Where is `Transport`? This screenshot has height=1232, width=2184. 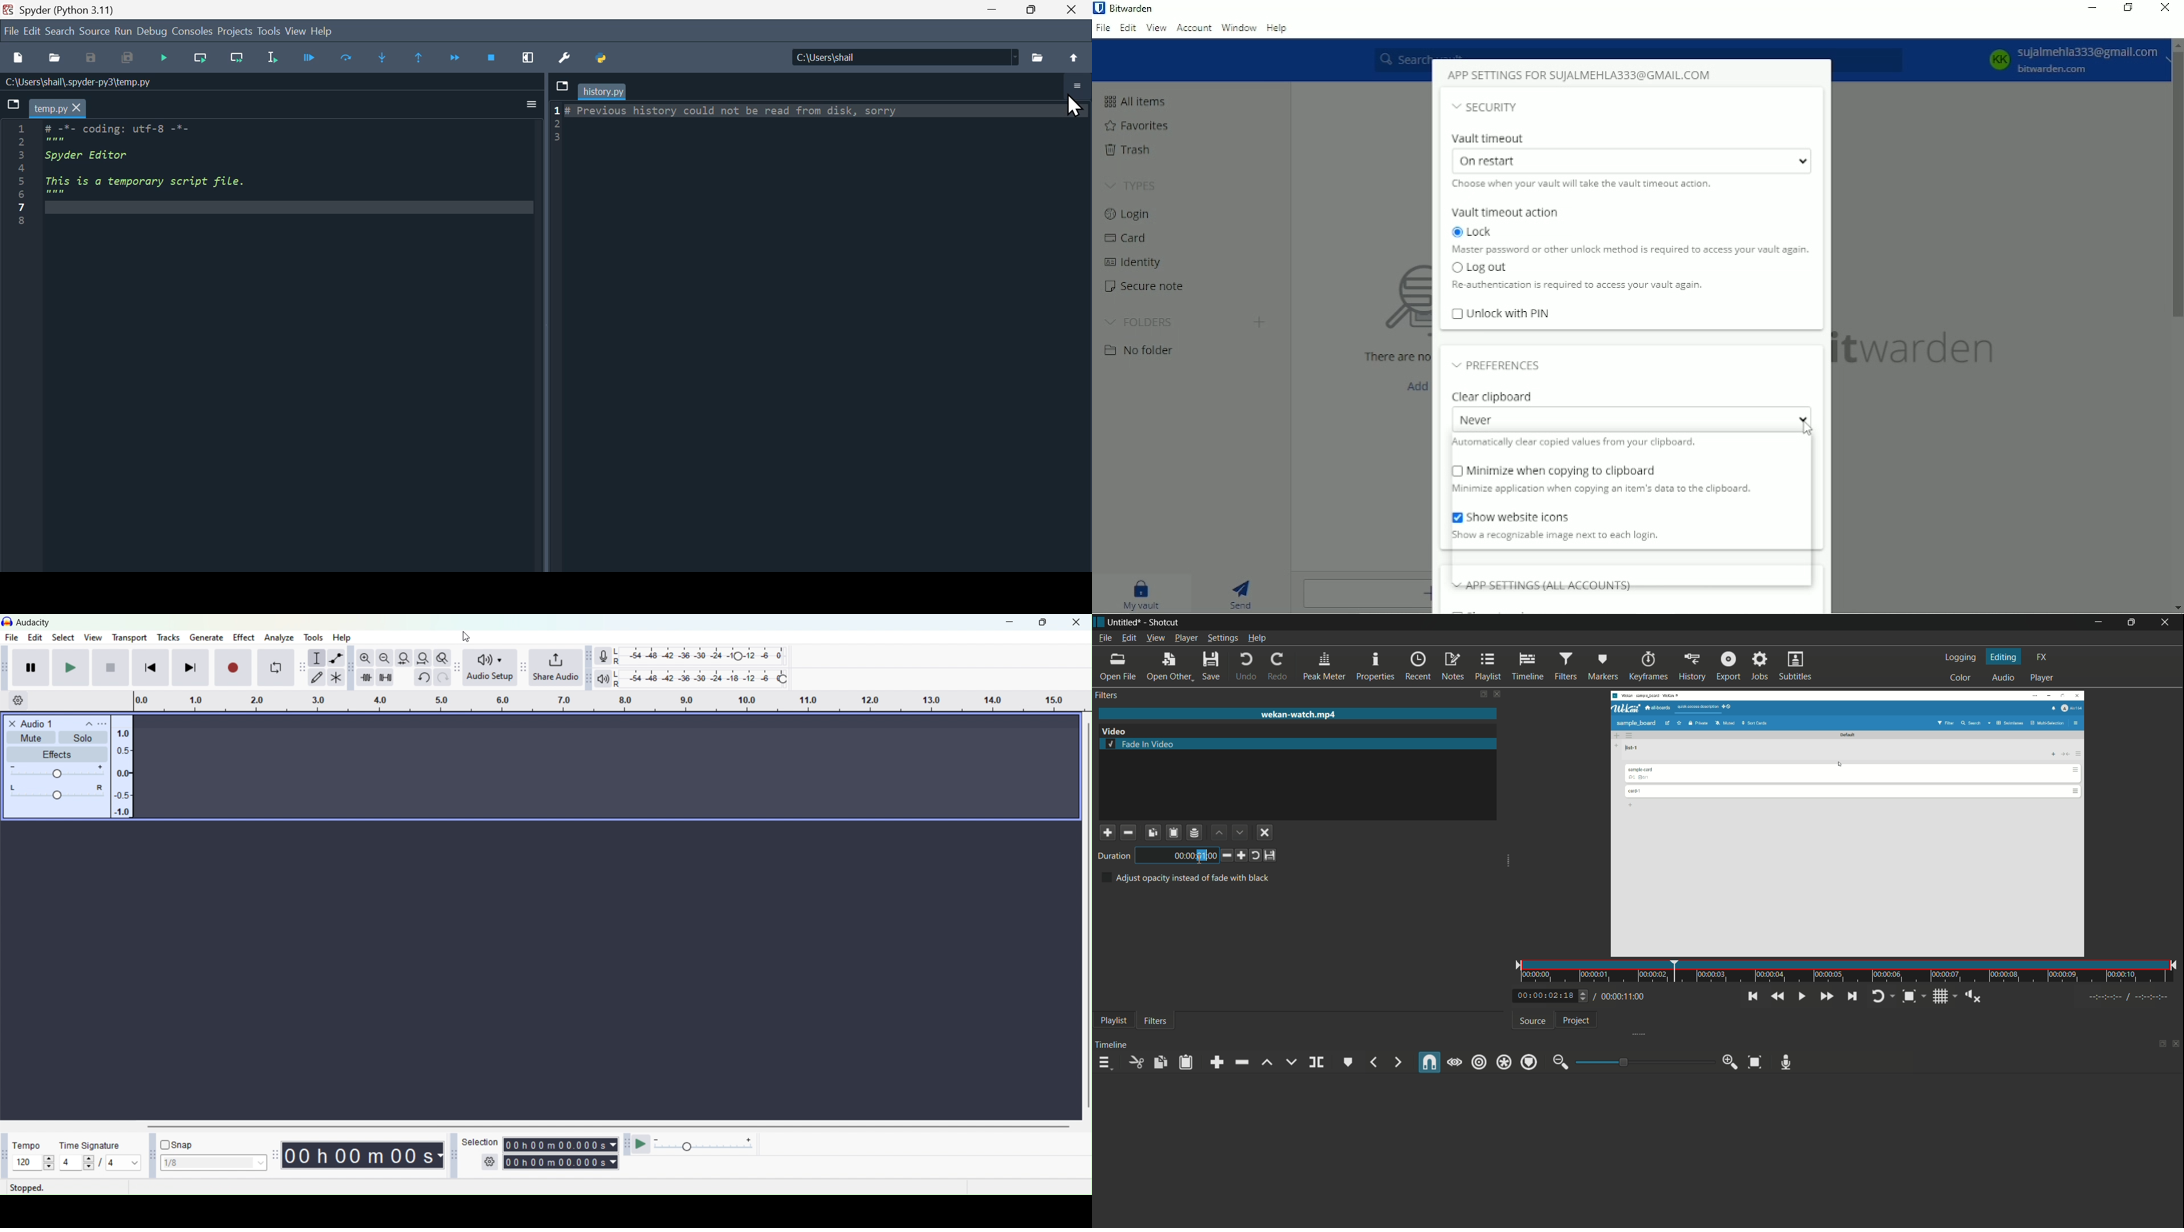
Transport is located at coordinates (131, 637).